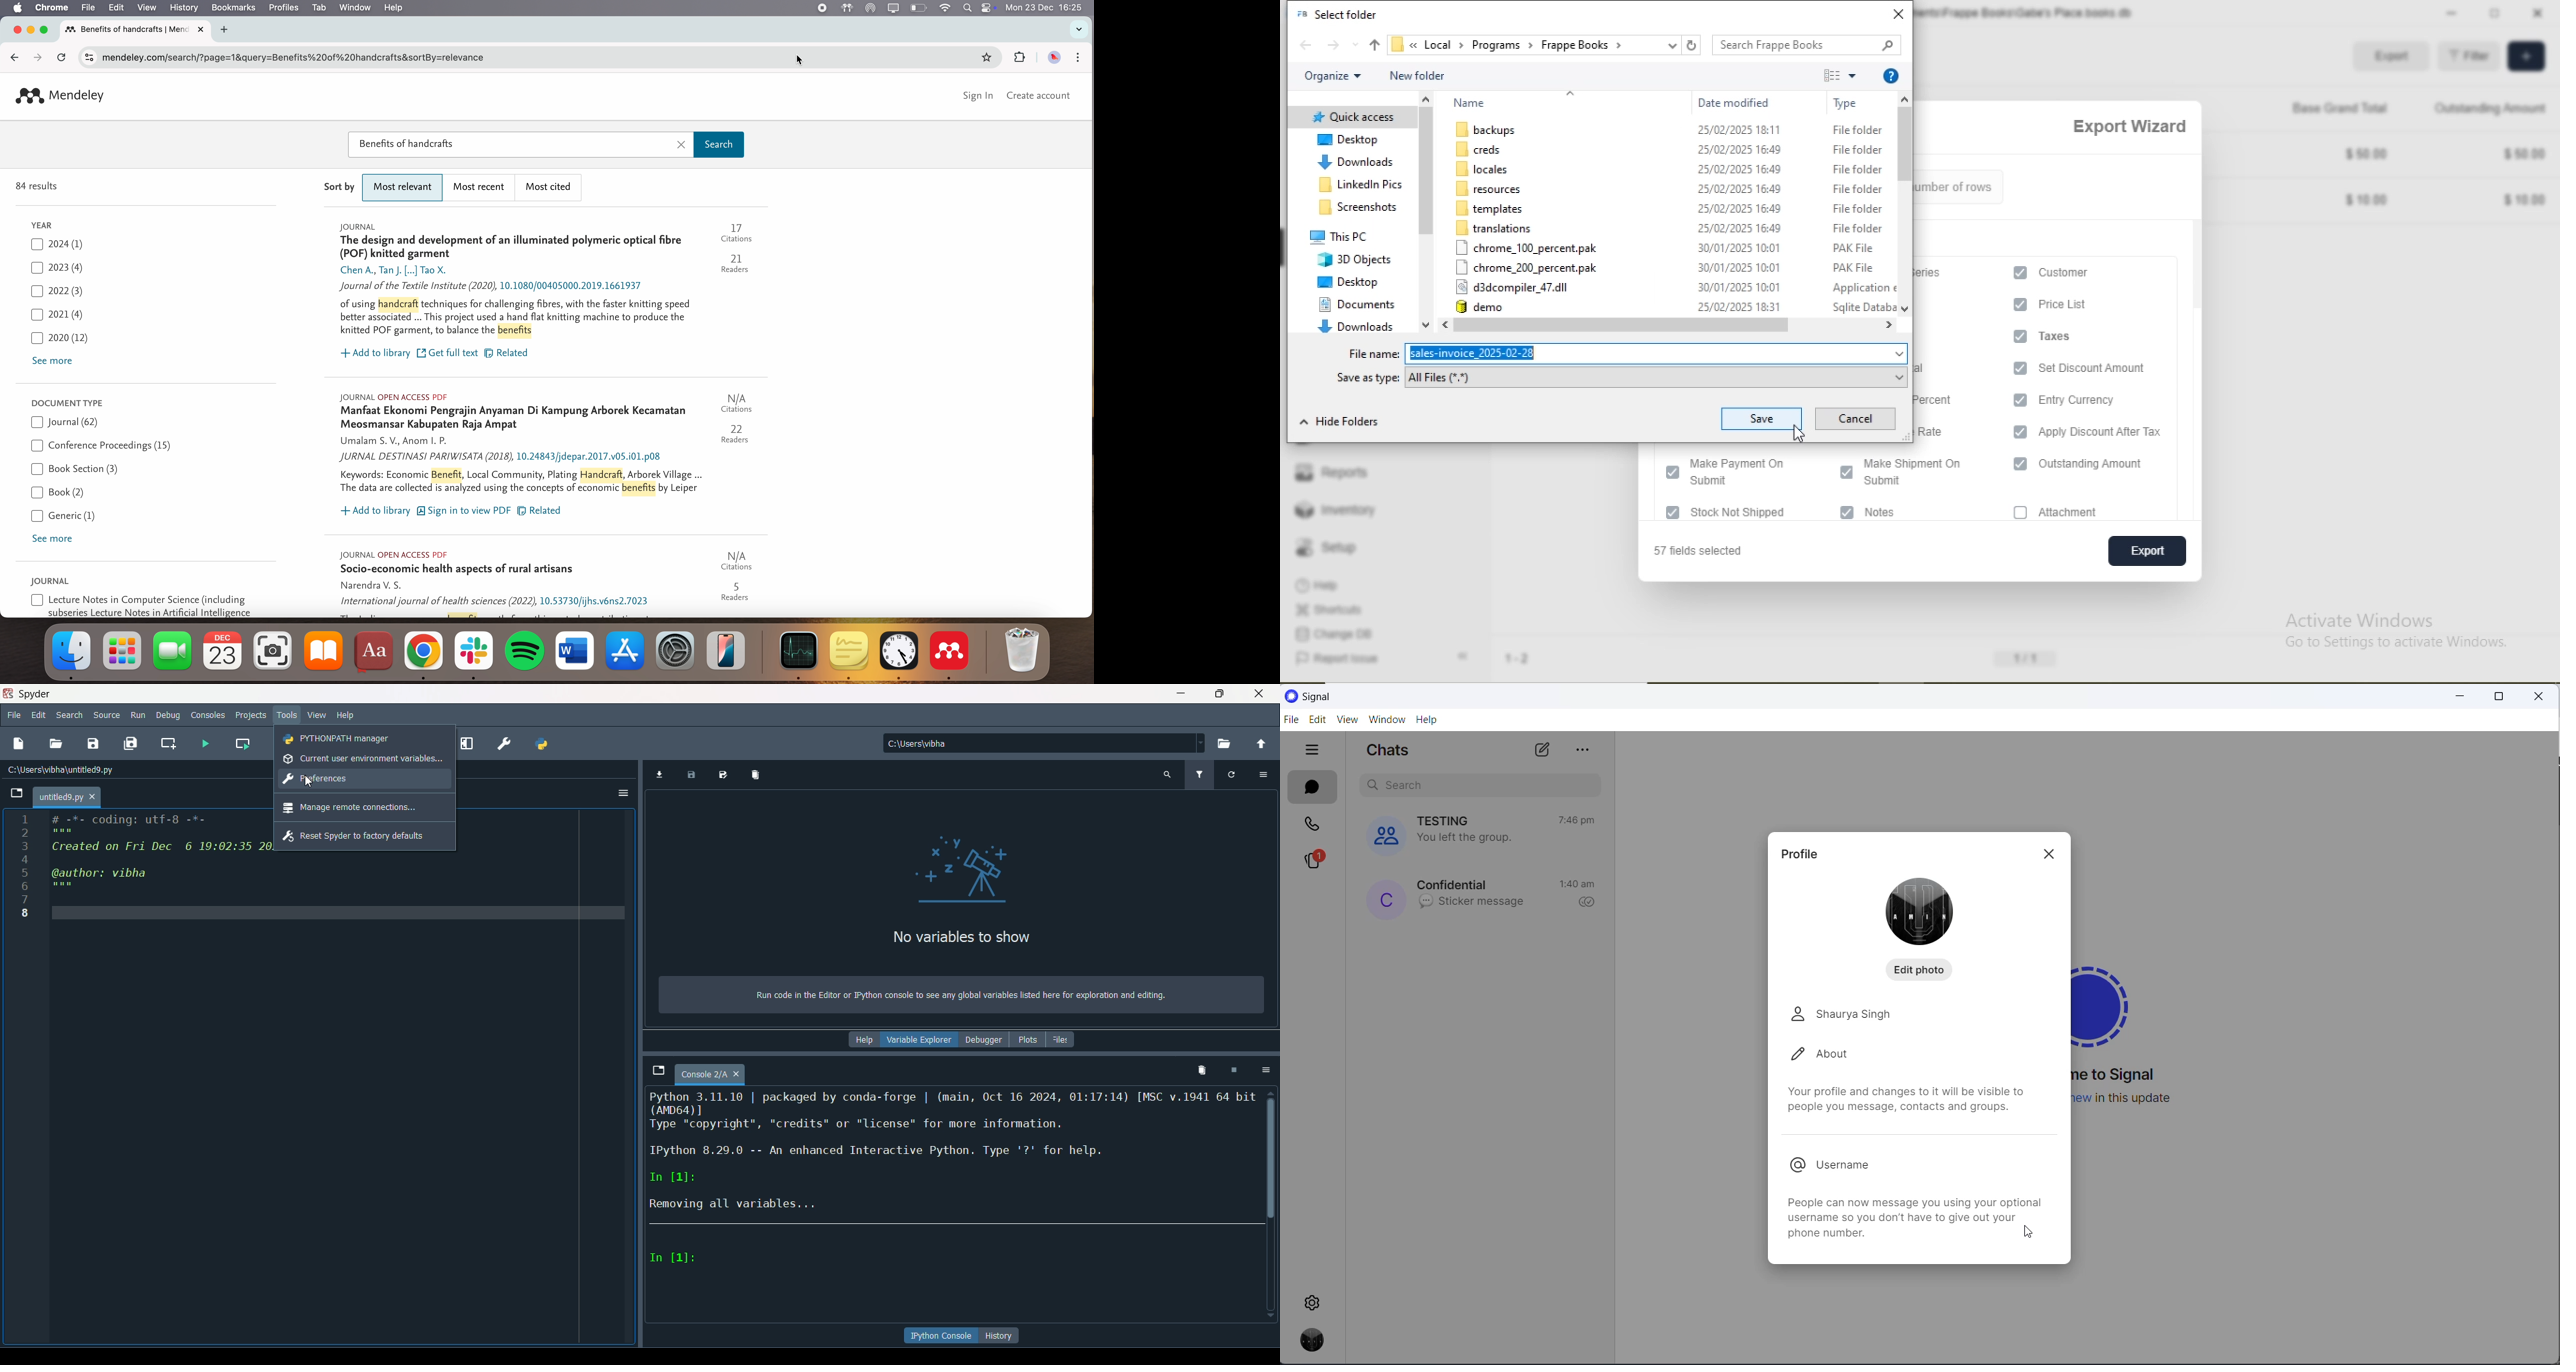 The width and height of the screenshot is (2576, 1372). Describe the element at coordinates (1859, 209) in the screenshot. I see `File folder` at that location.